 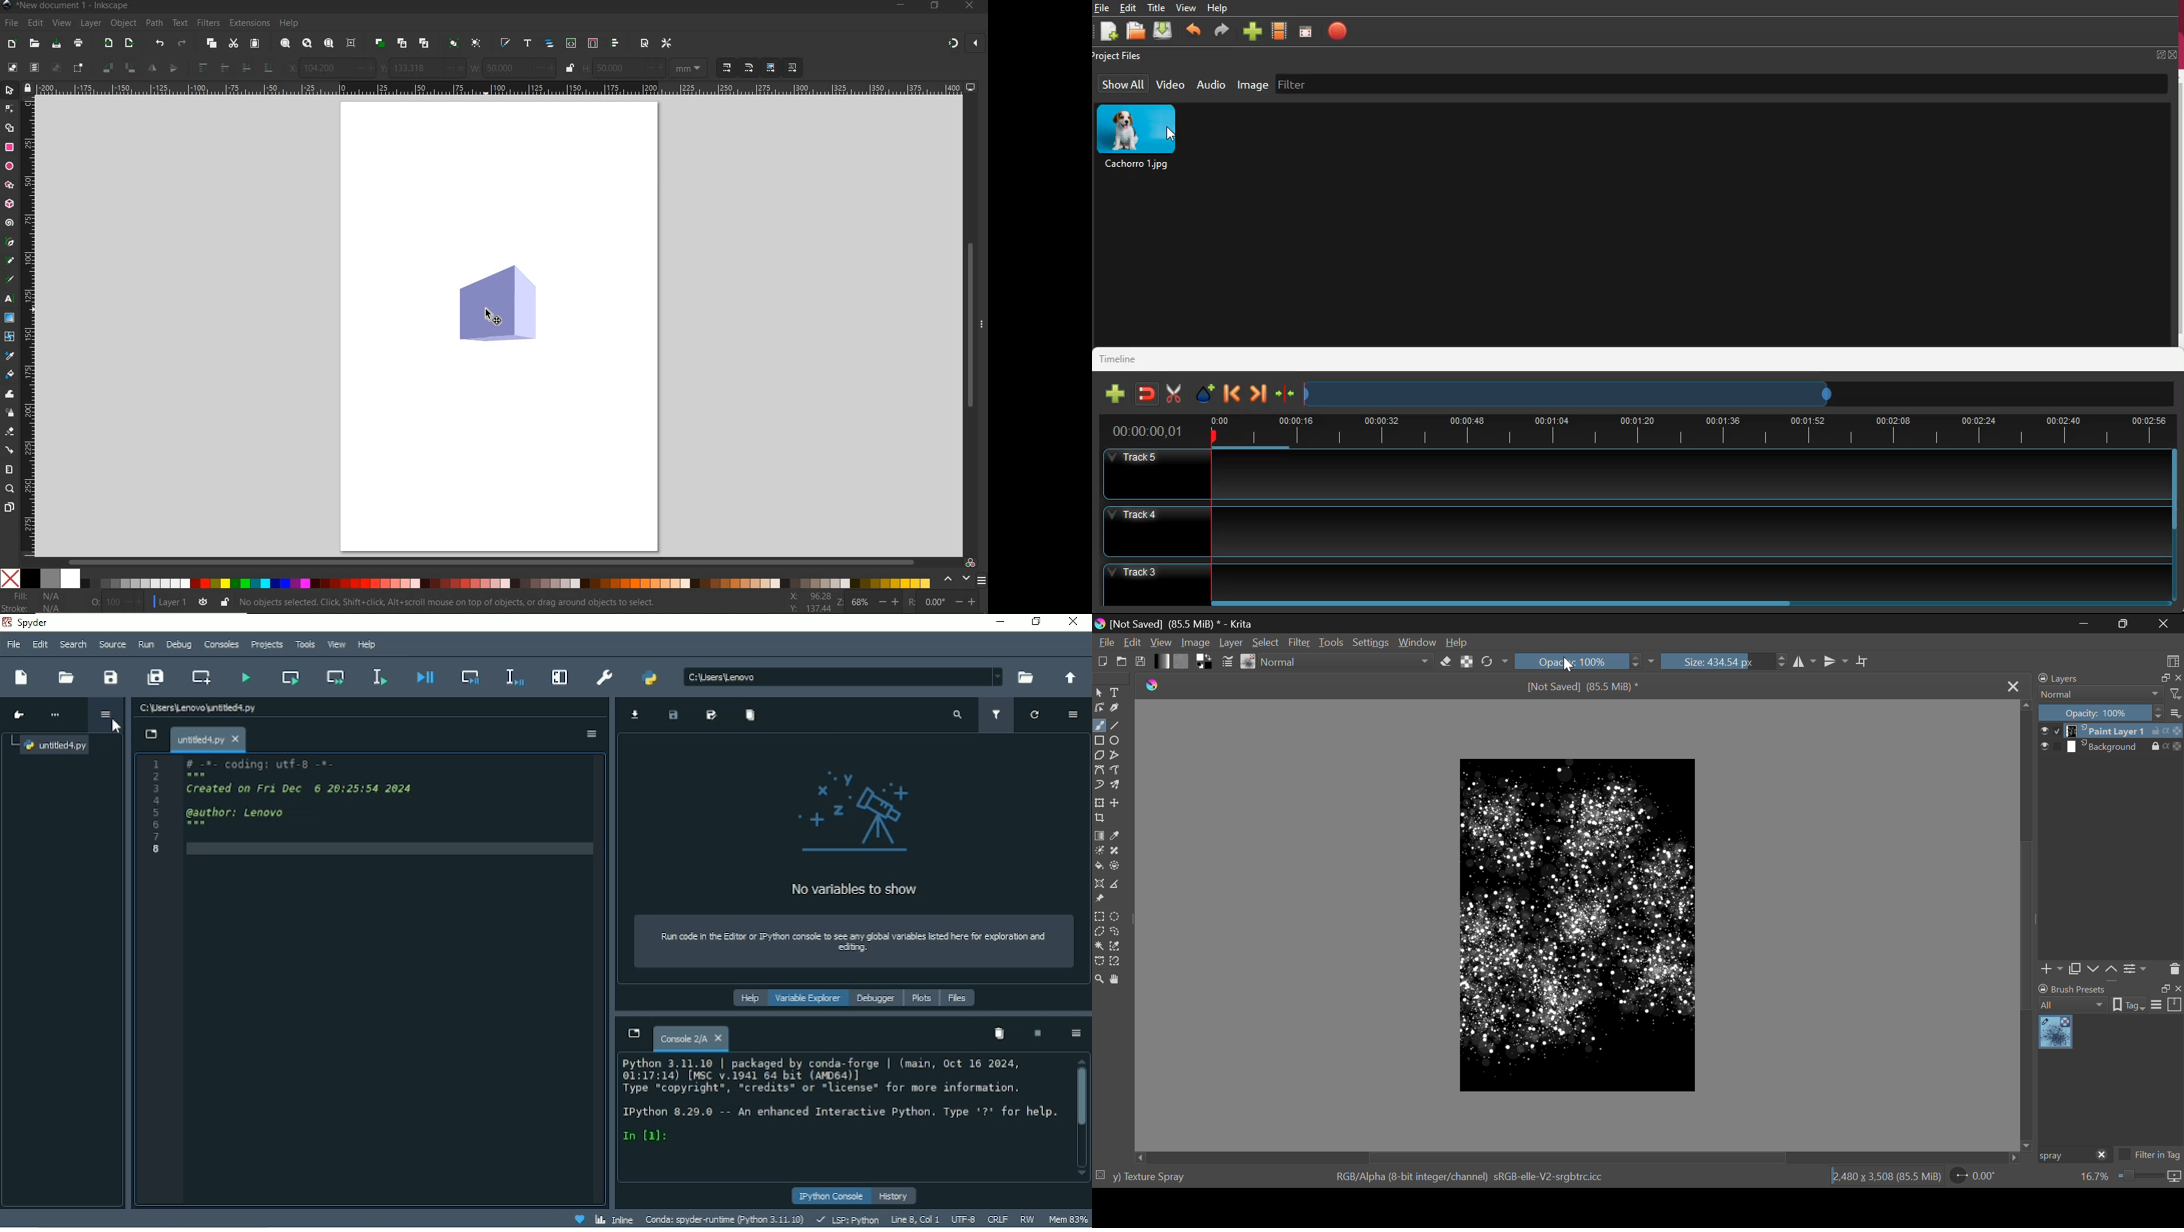 What do you see at coordinates (840, 603) in the screenshot?
I see `zoom` at bounding box center [840, 603].